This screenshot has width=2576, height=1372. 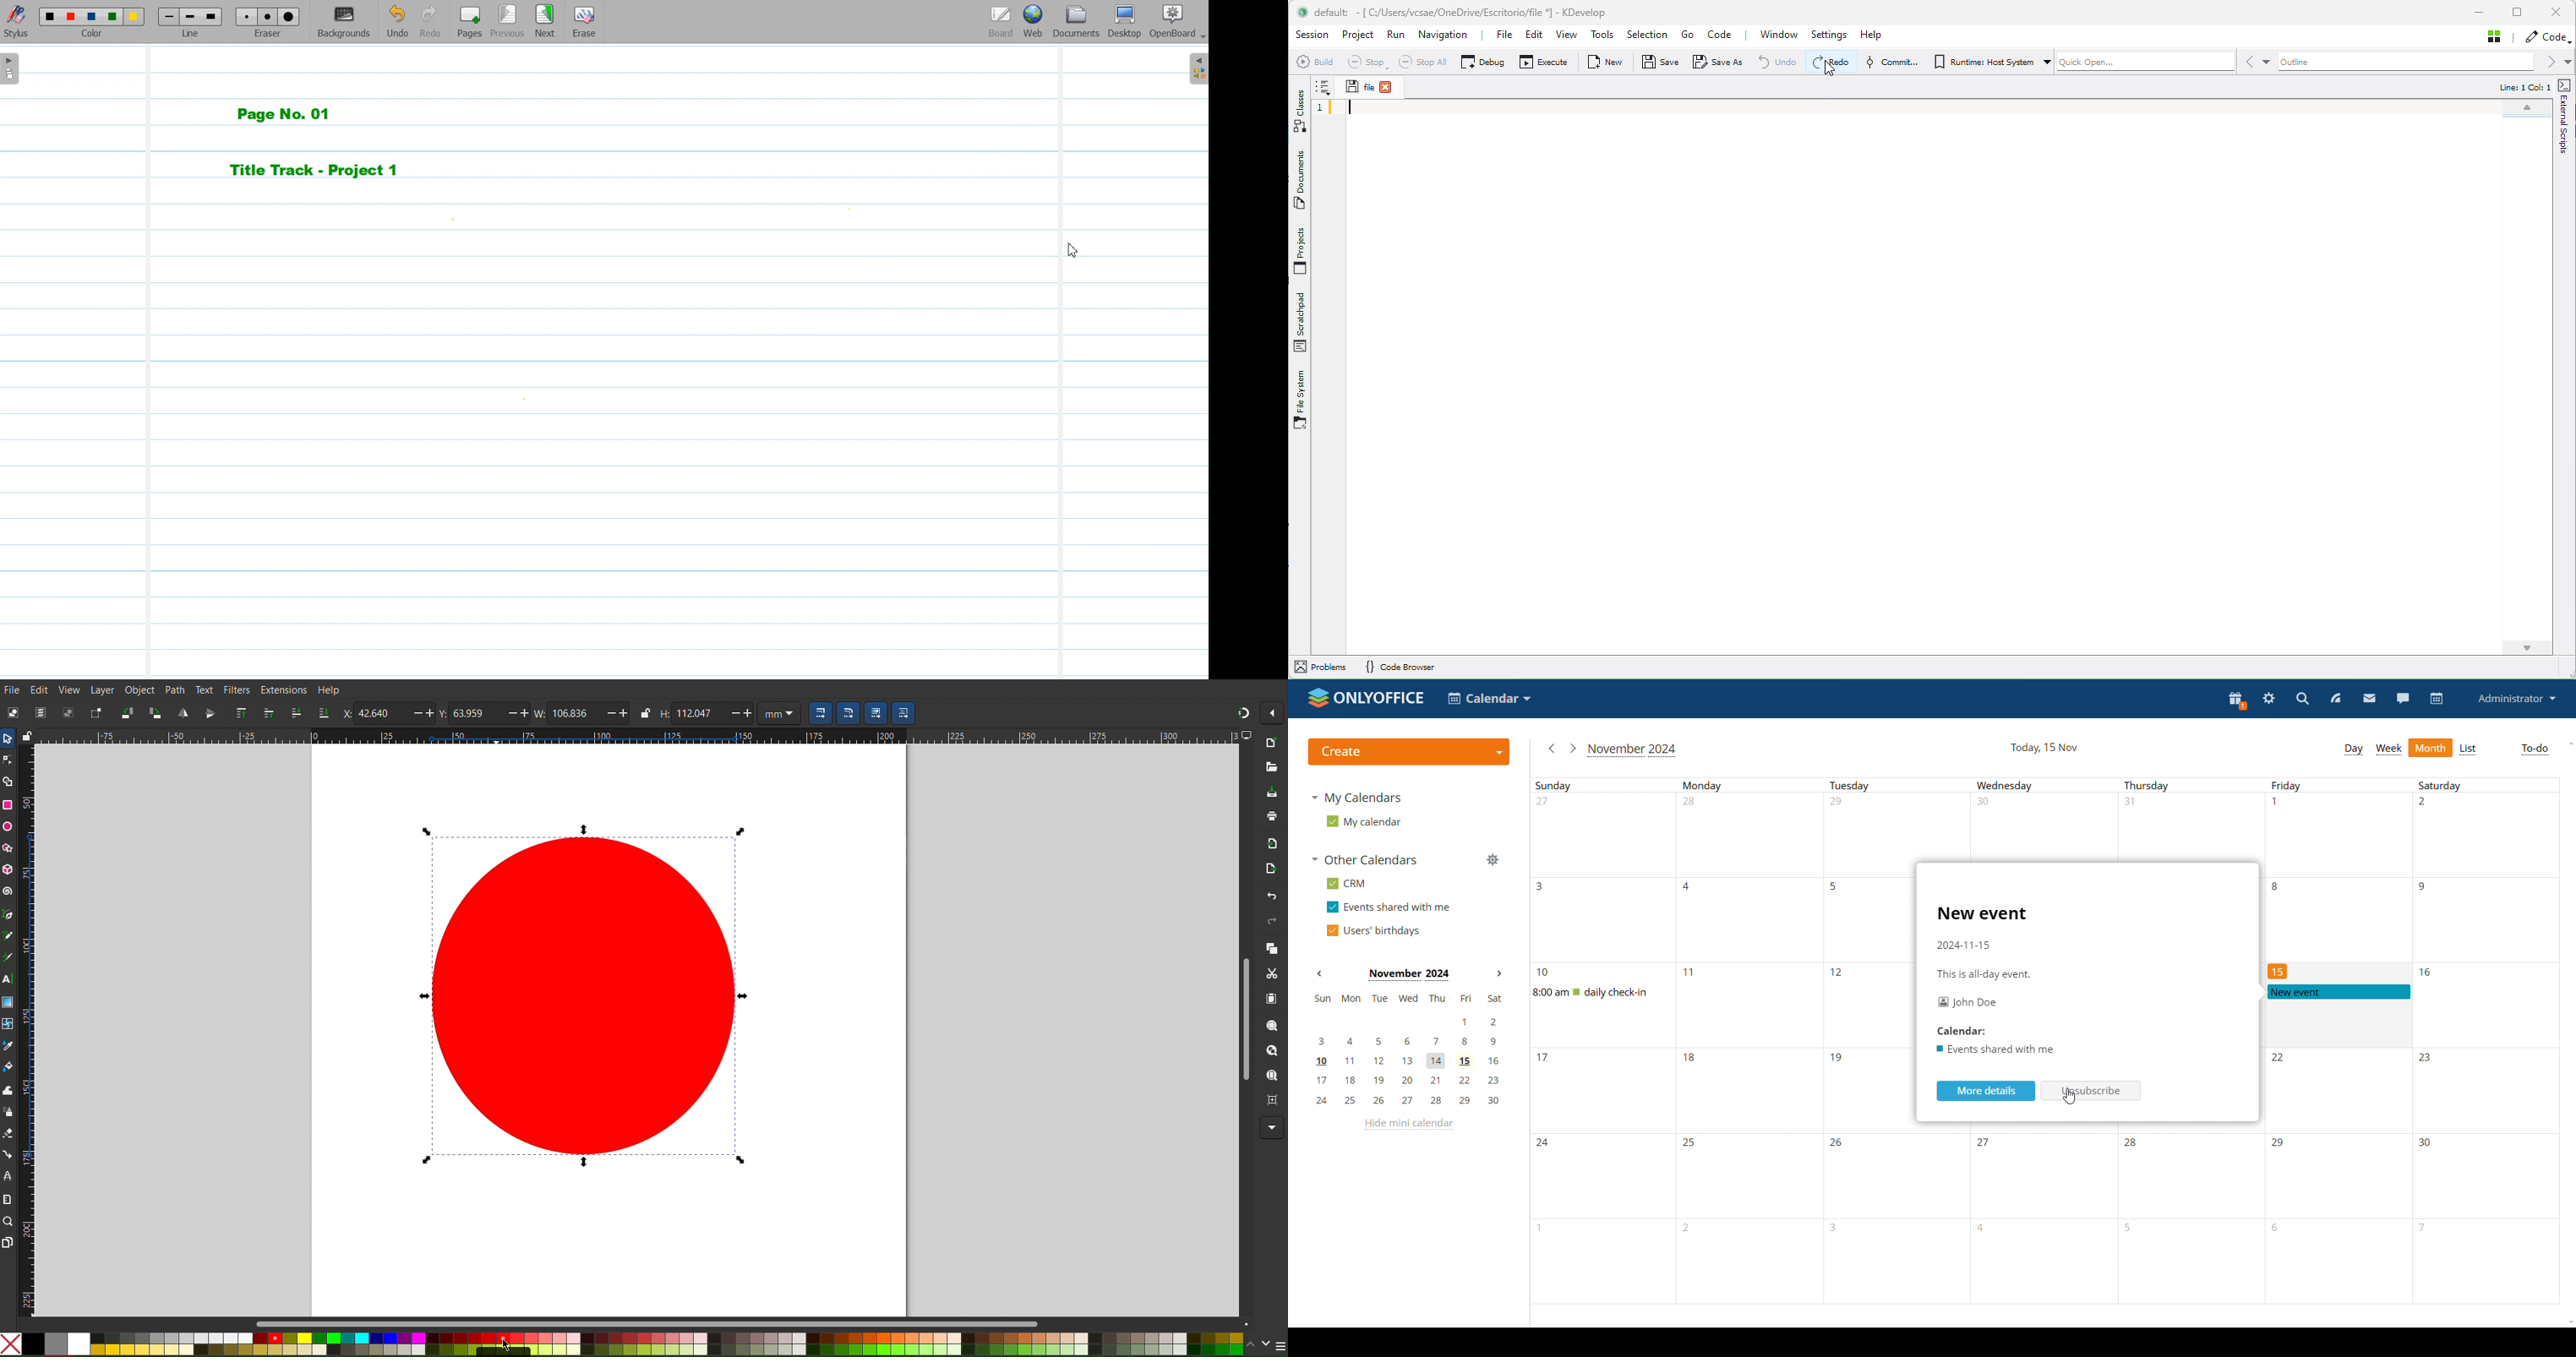 I want to click on list view, so click(x=2467, y=749).